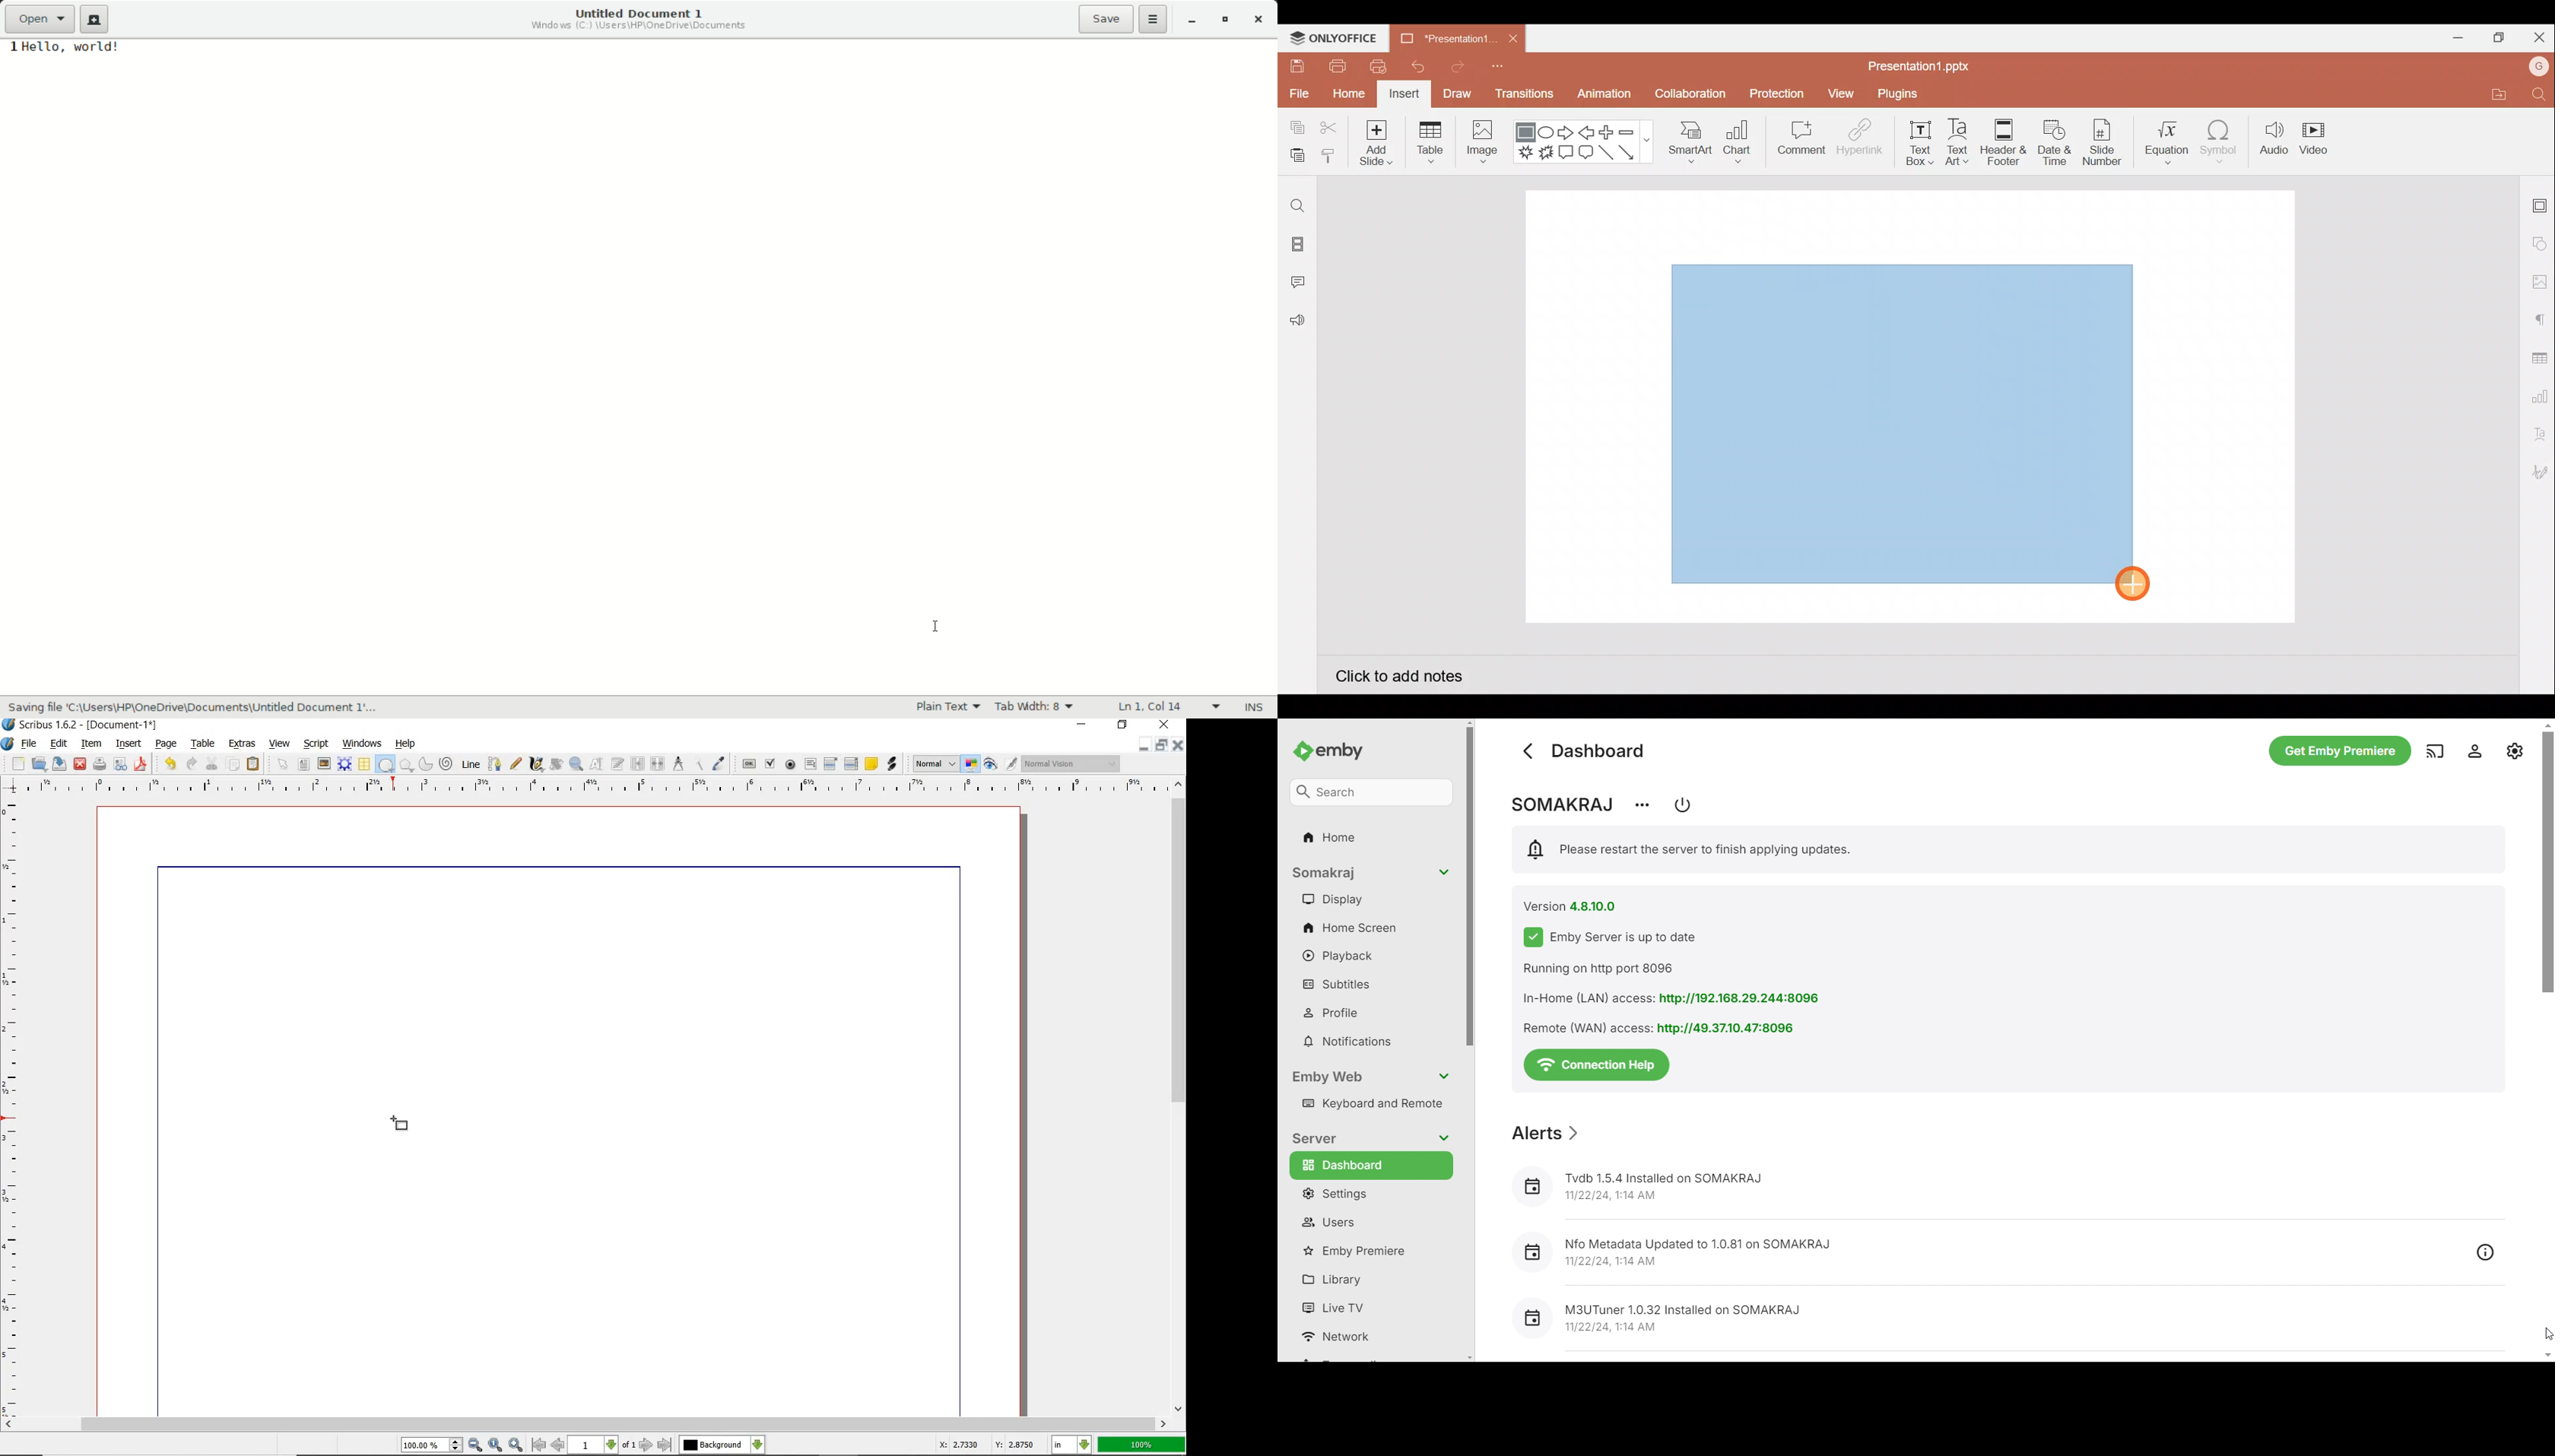 The height and width of the screenshot is (1456, 2576). Describe the element at coordinates (2550, 1040) in the screenshot. I see `scrollbar` at that location.